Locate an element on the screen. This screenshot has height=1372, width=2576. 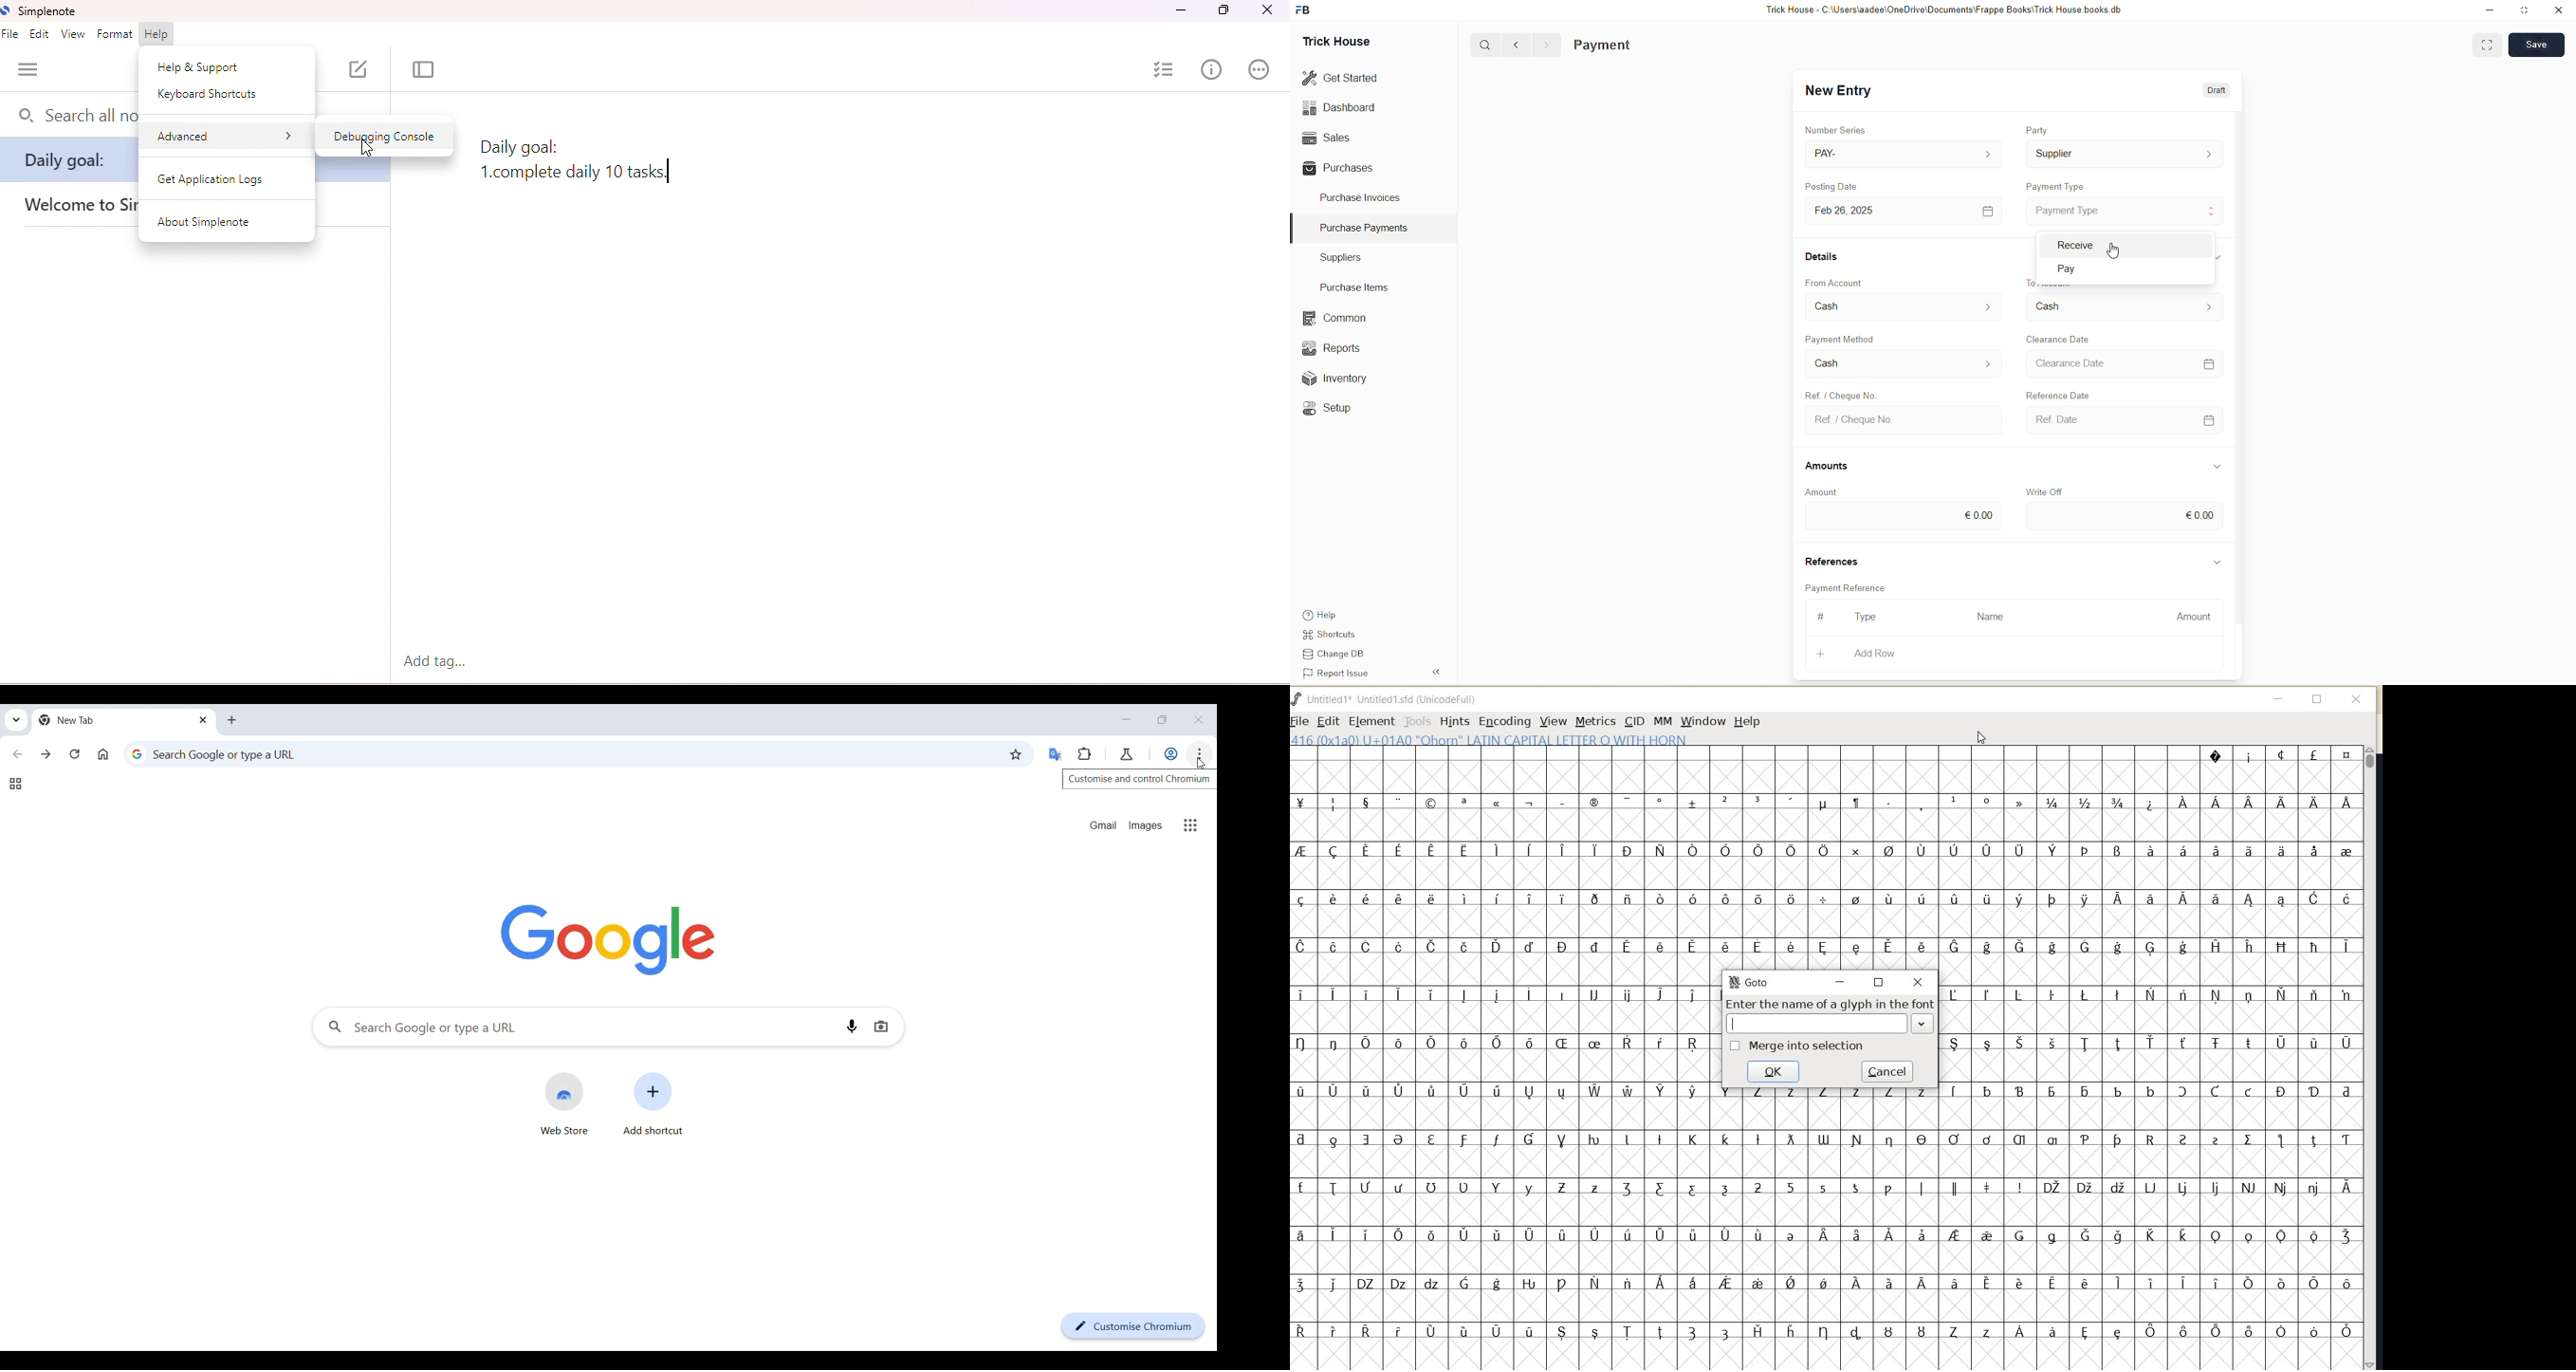
Search tabs is located at coordinates (17, 720).